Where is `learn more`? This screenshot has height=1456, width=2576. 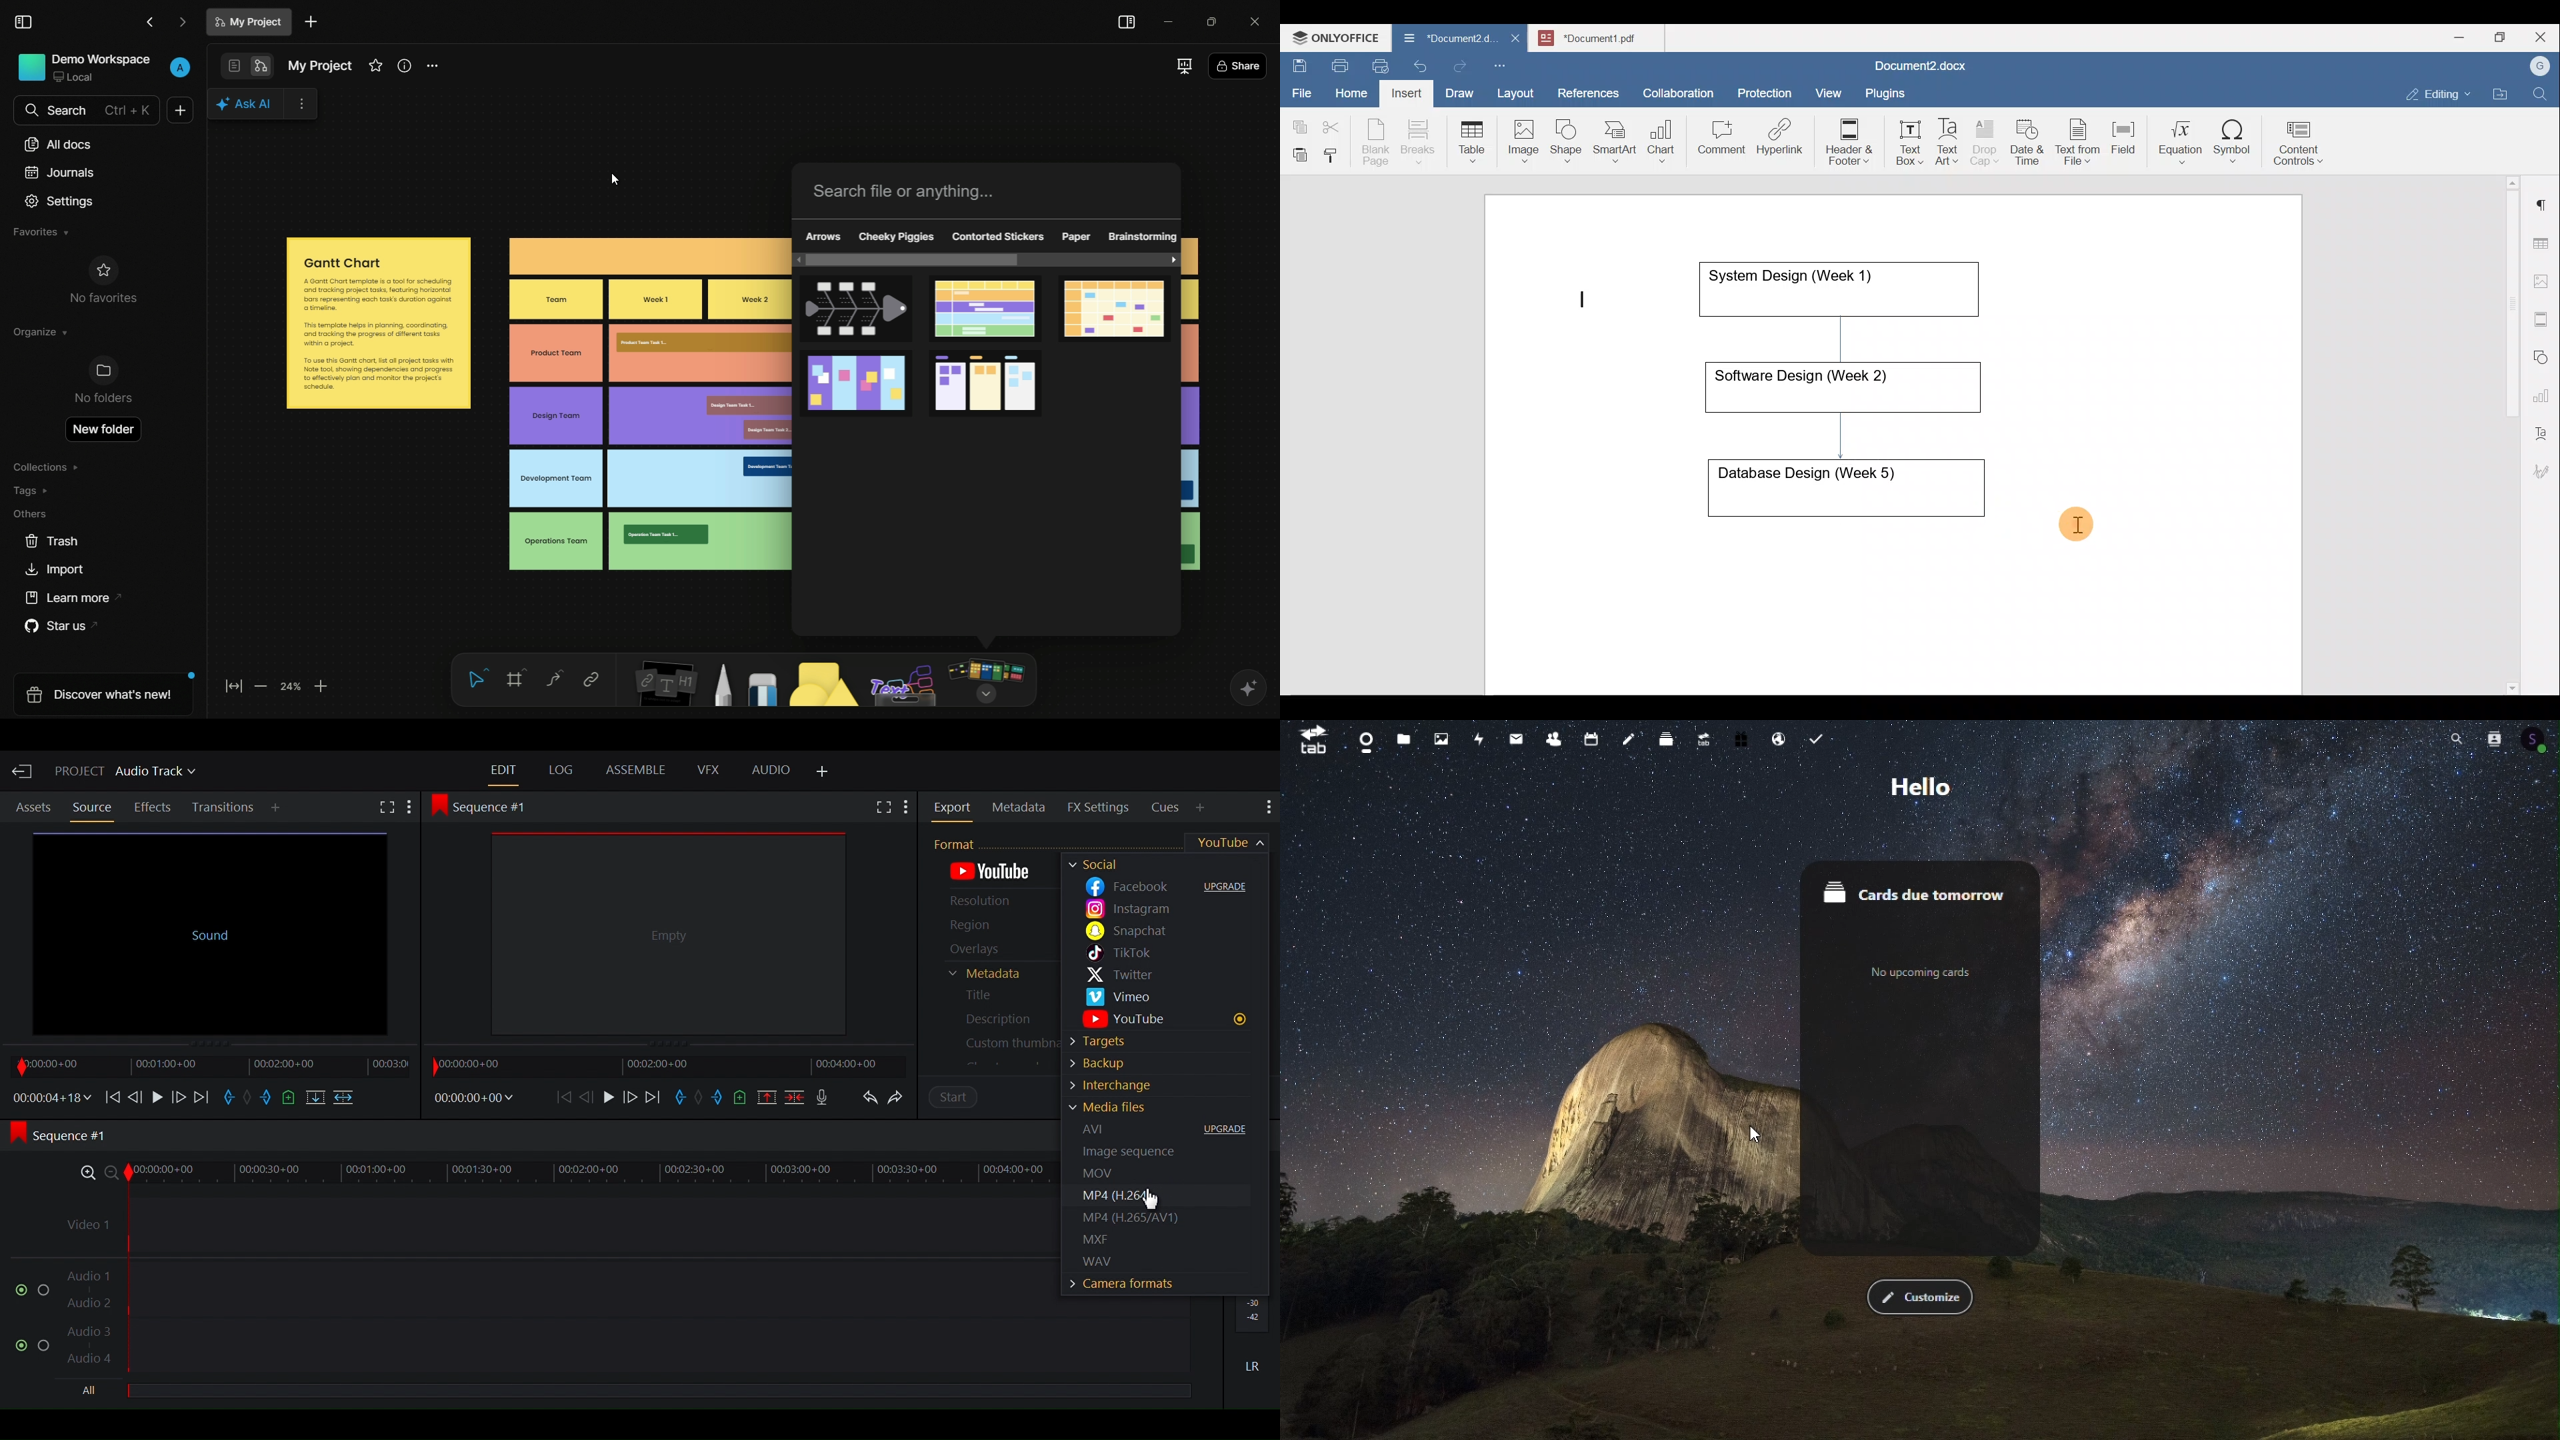 learn more is located at coordinates (65, 597).